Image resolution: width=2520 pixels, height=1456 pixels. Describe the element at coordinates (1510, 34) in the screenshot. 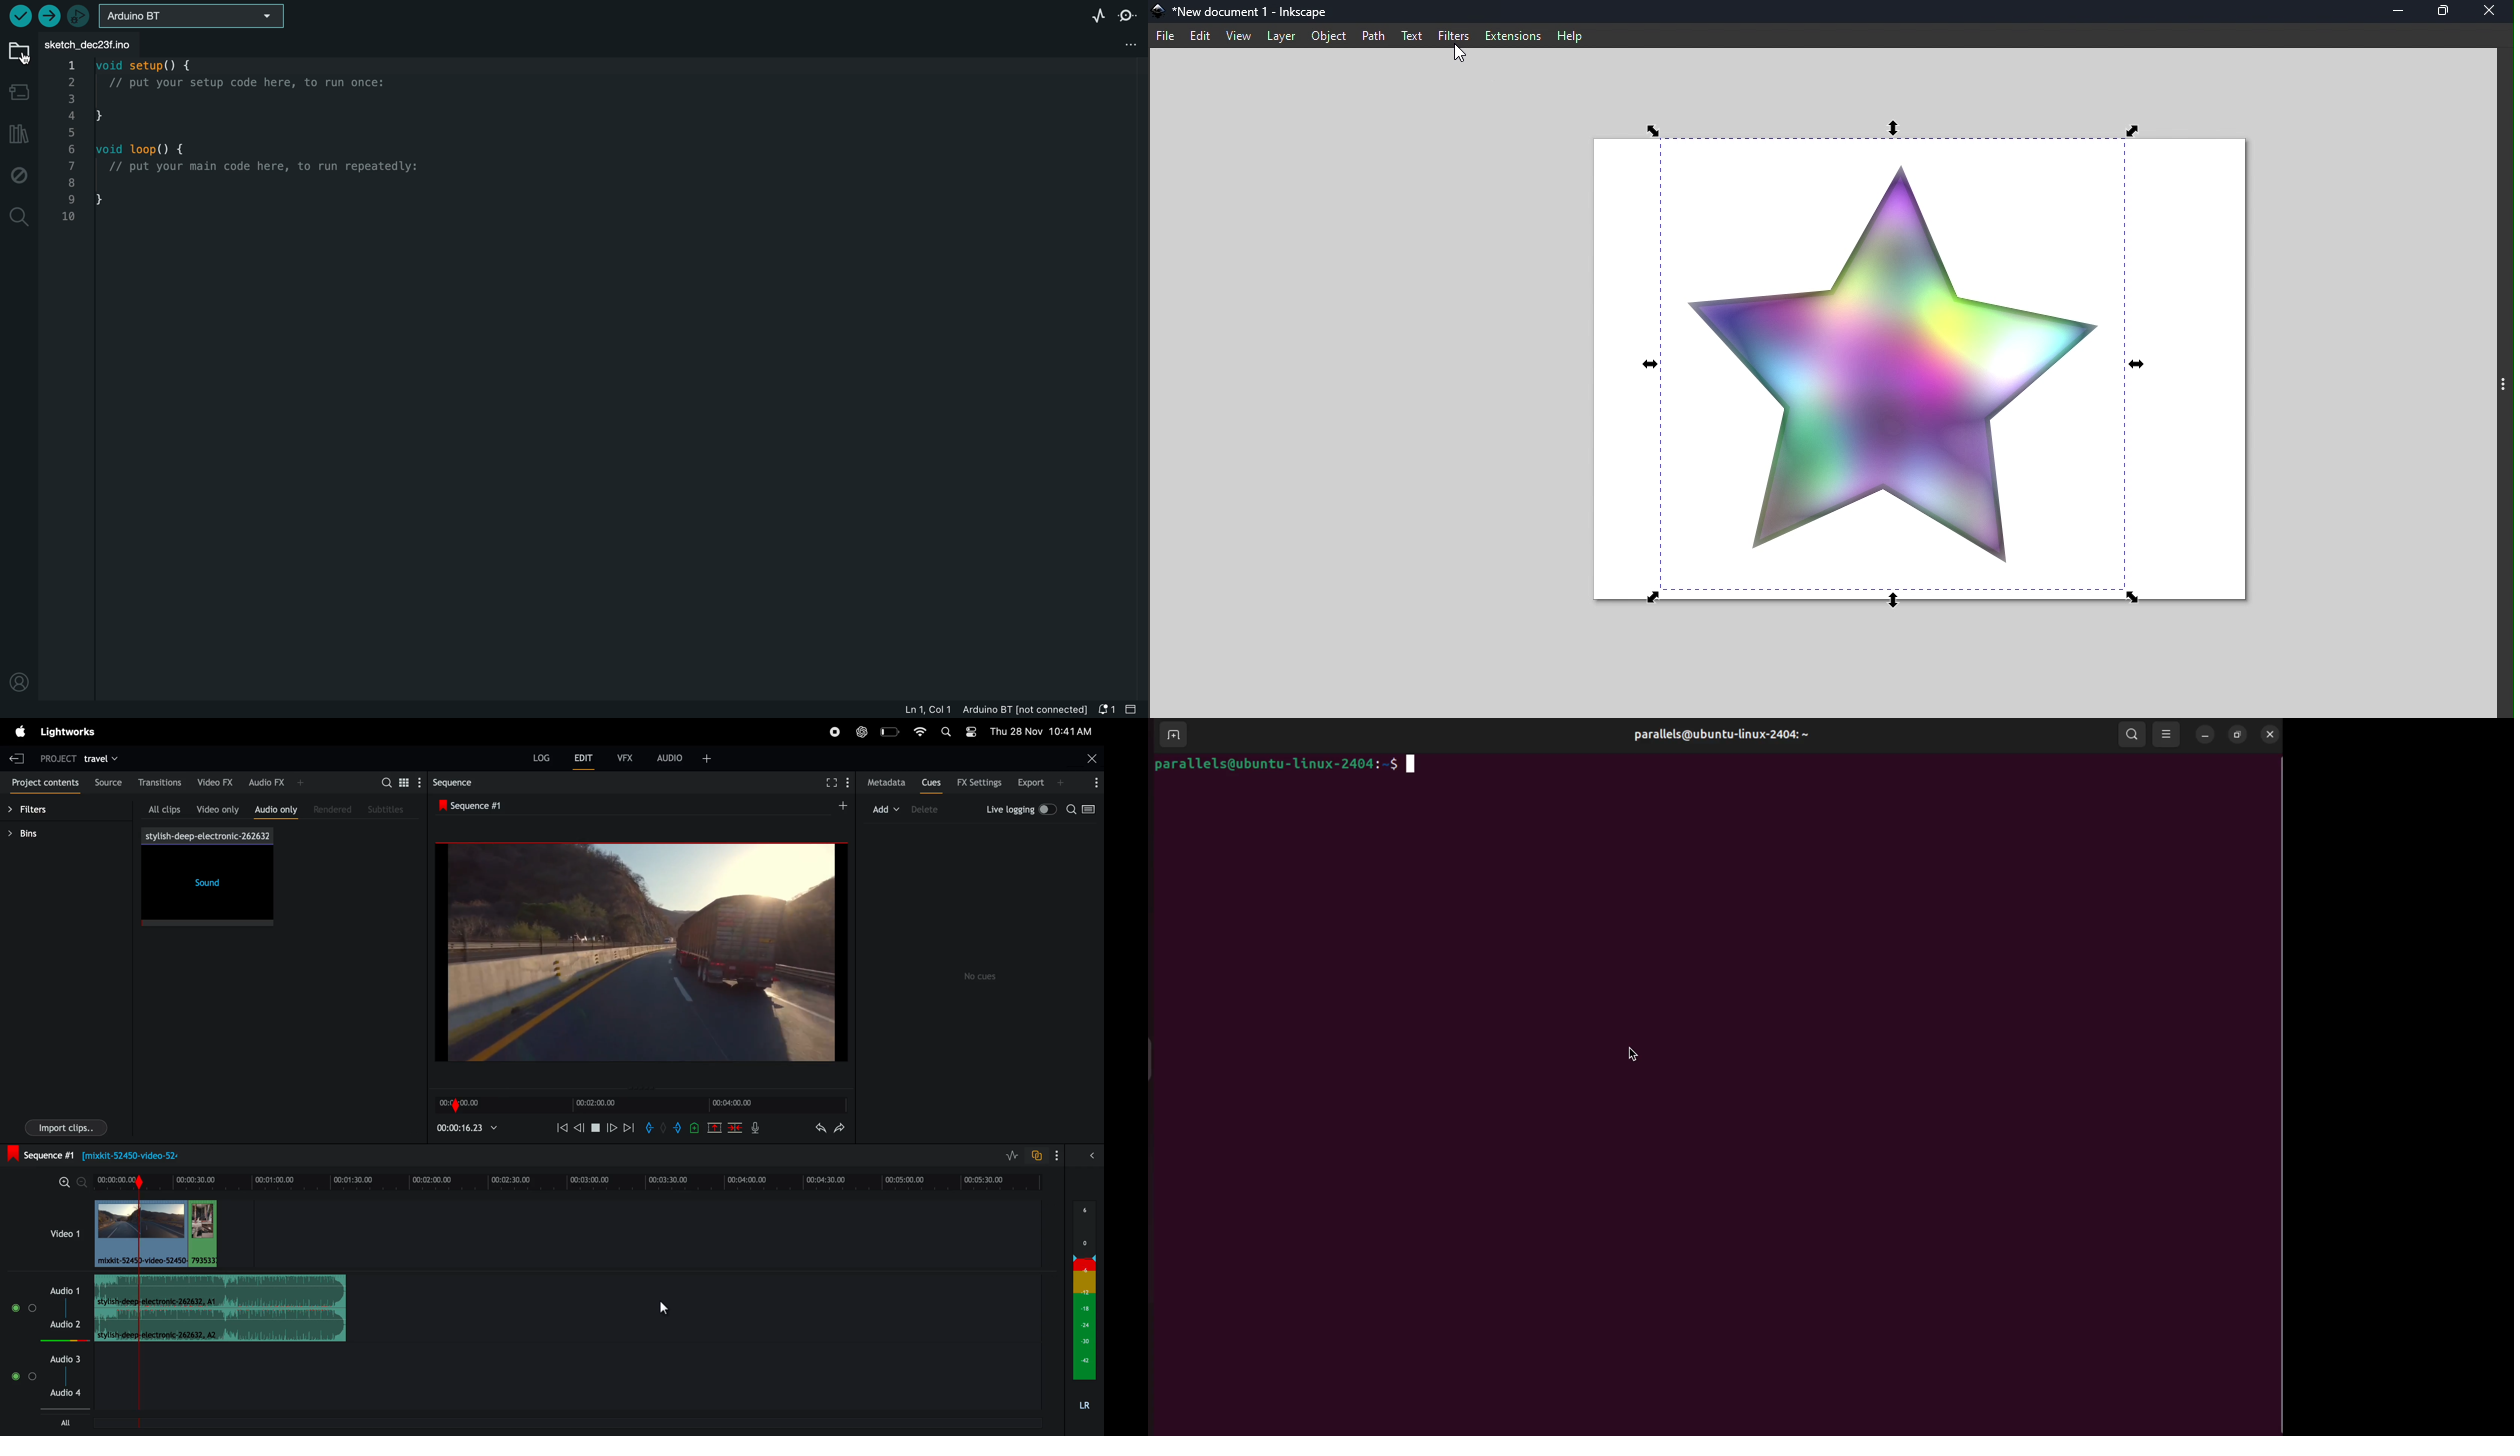

I see `Extensions` at that location.